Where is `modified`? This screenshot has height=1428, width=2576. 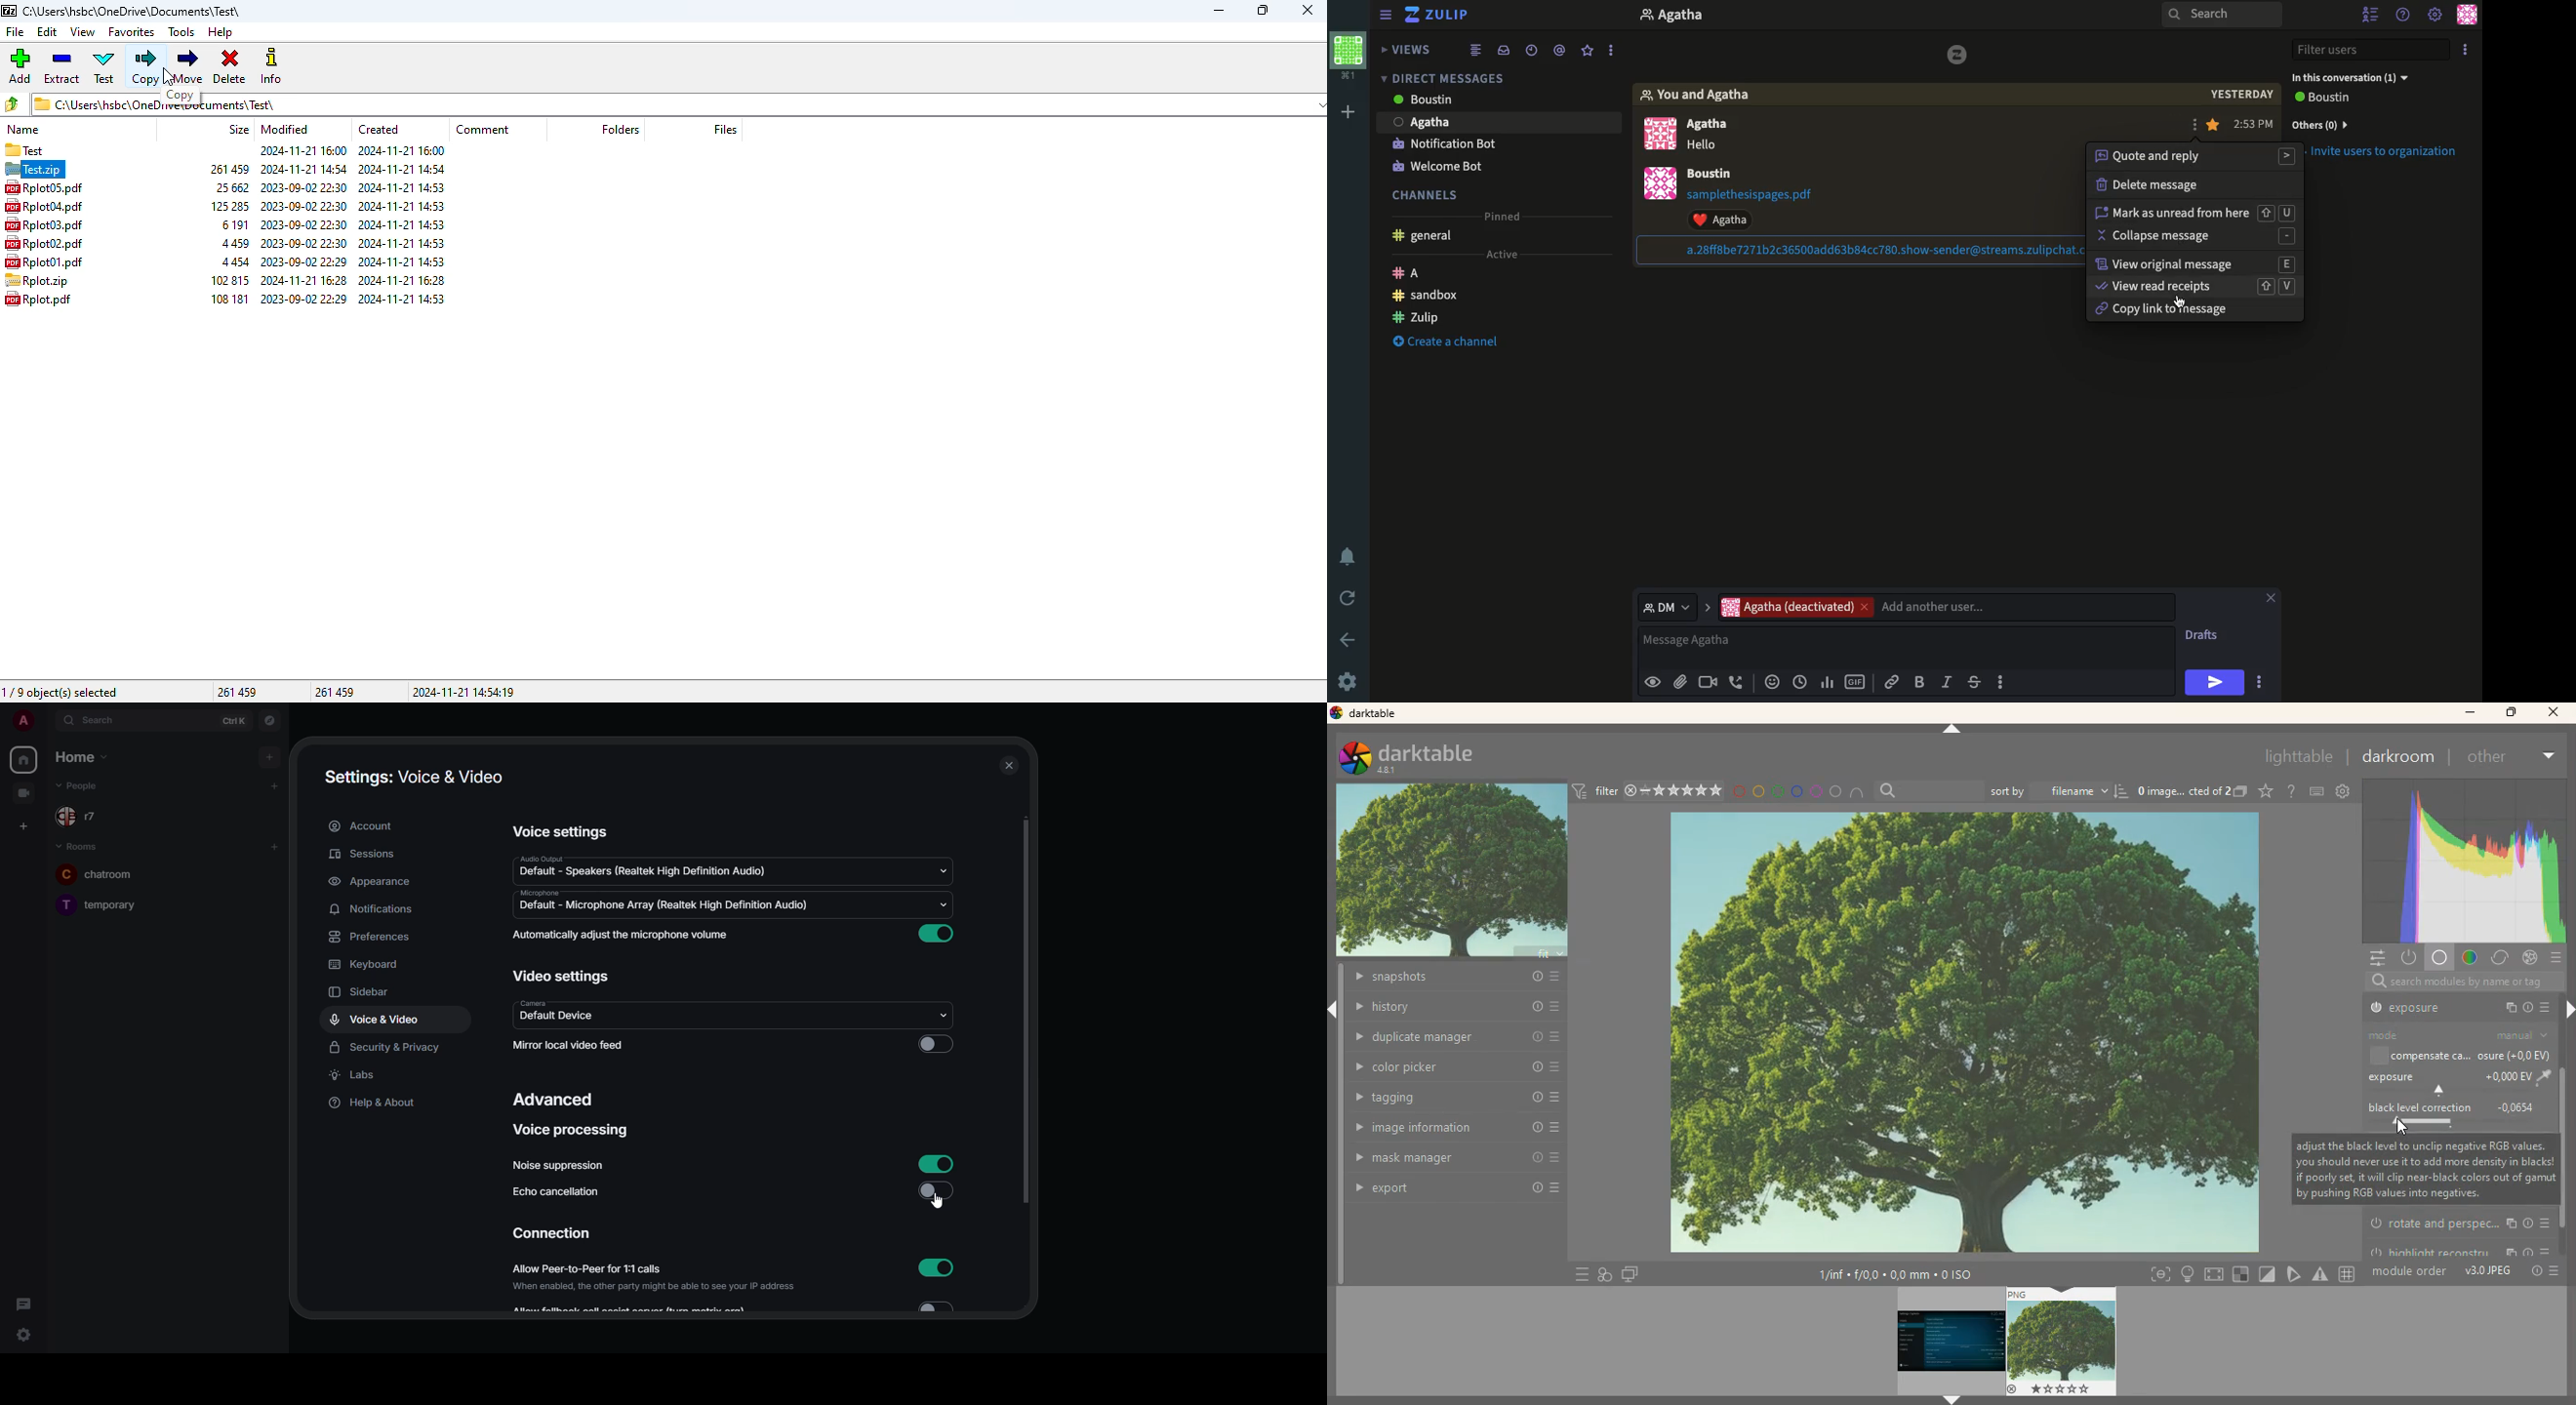 modified is located at coordinates (286, 130).